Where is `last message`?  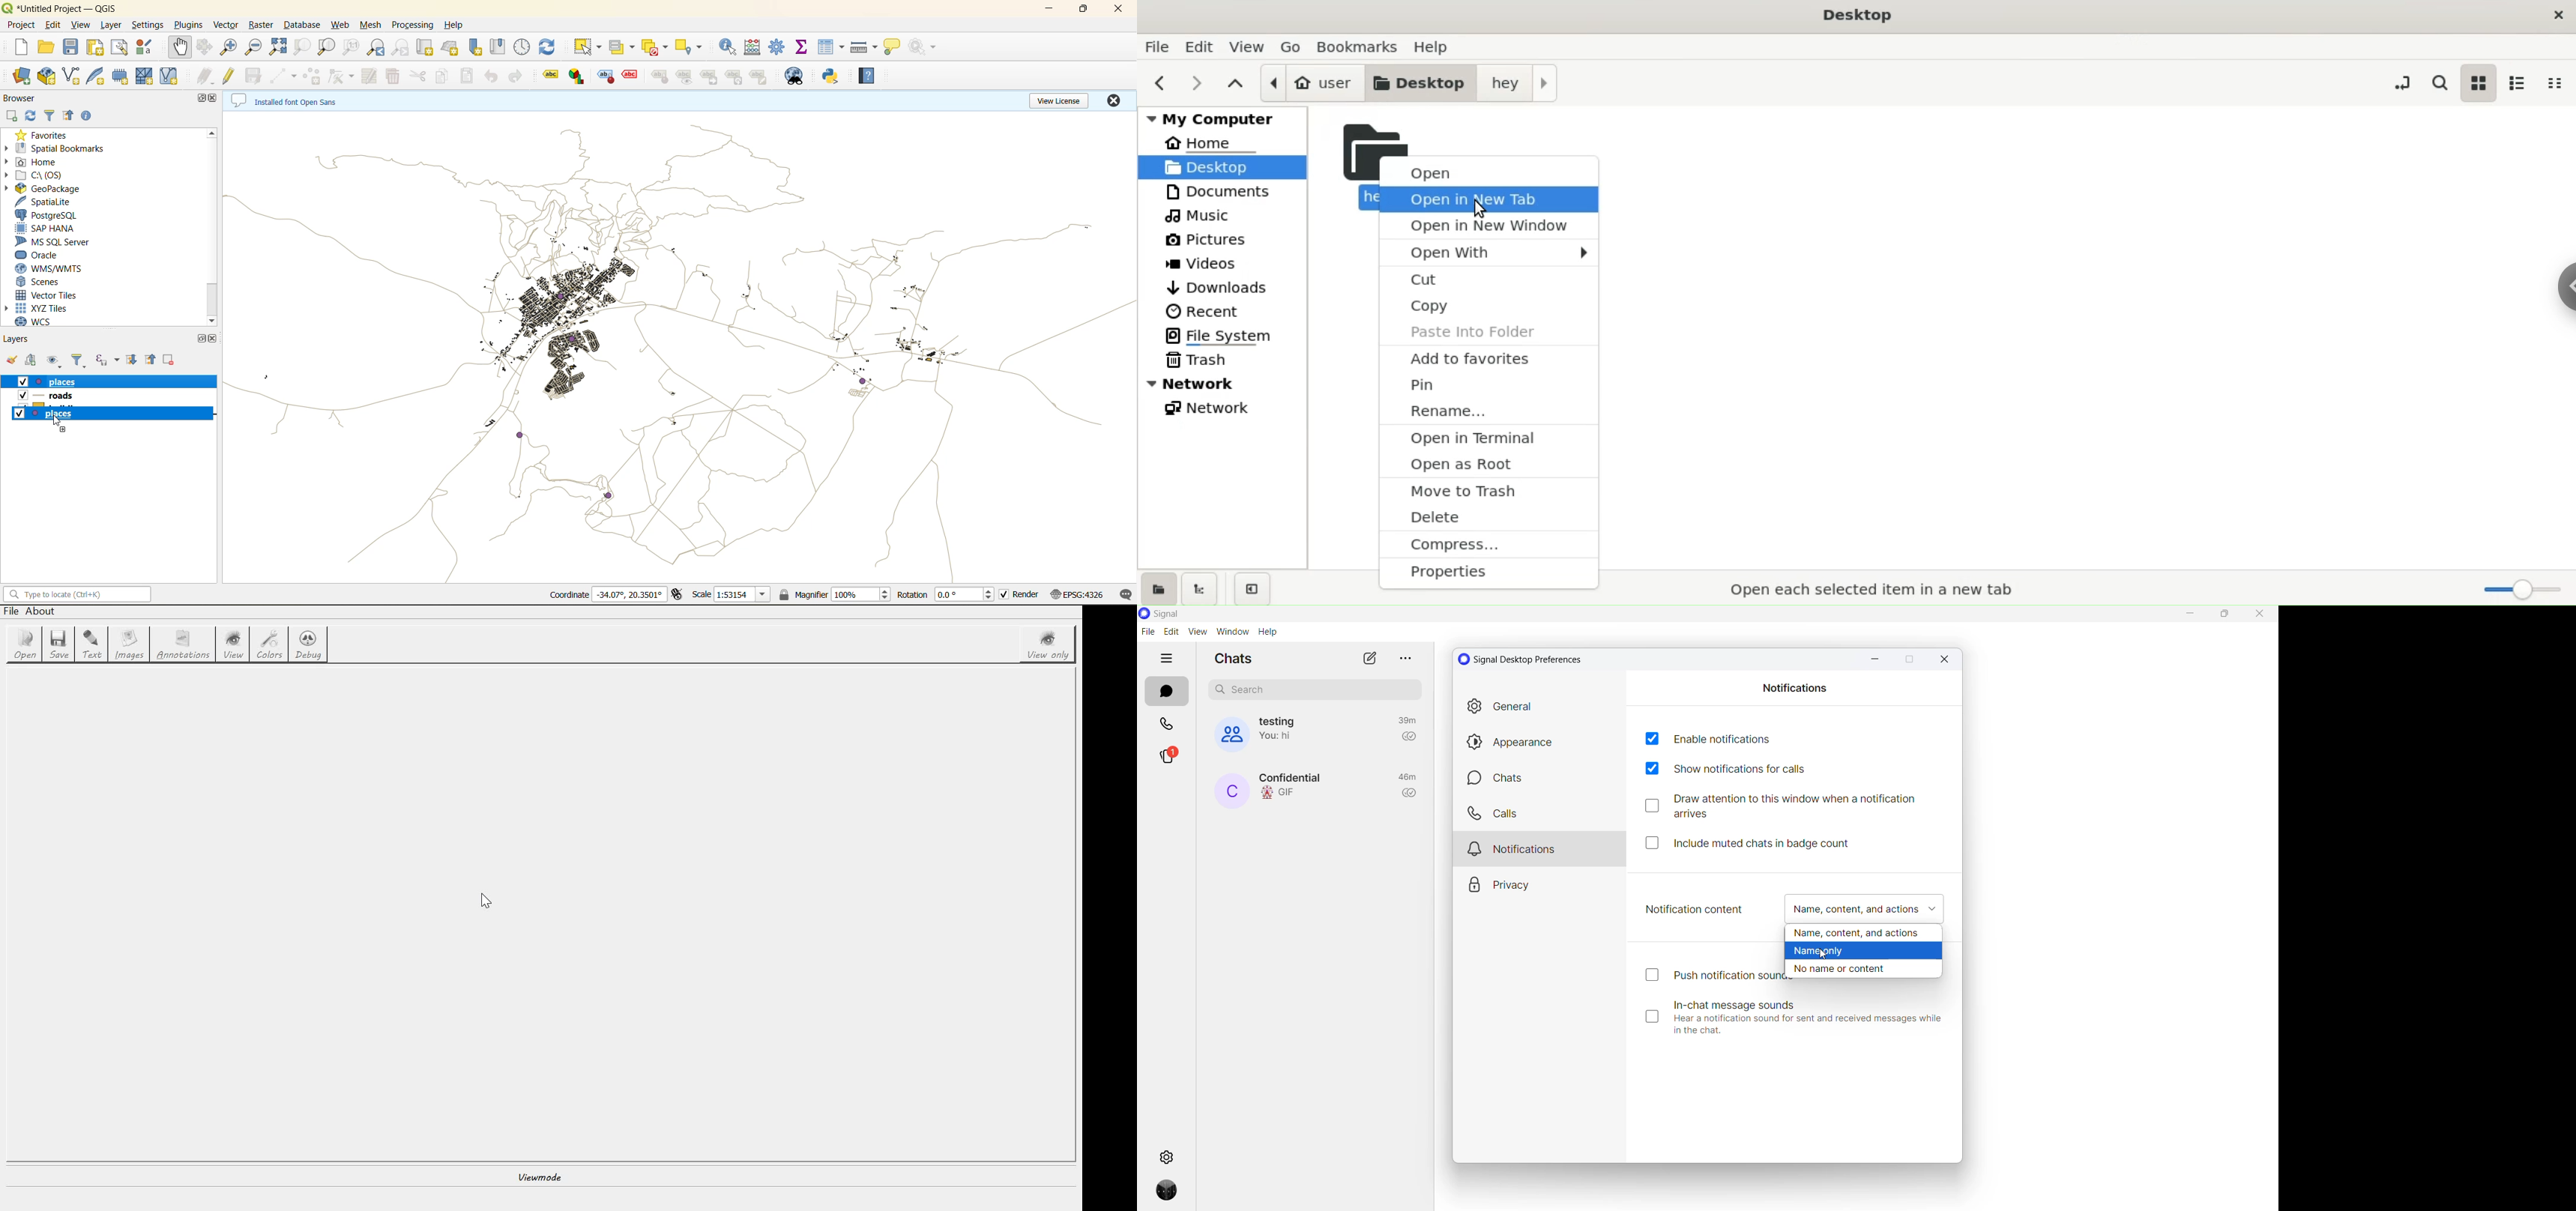
last message is located at coordinates (1282, 738).